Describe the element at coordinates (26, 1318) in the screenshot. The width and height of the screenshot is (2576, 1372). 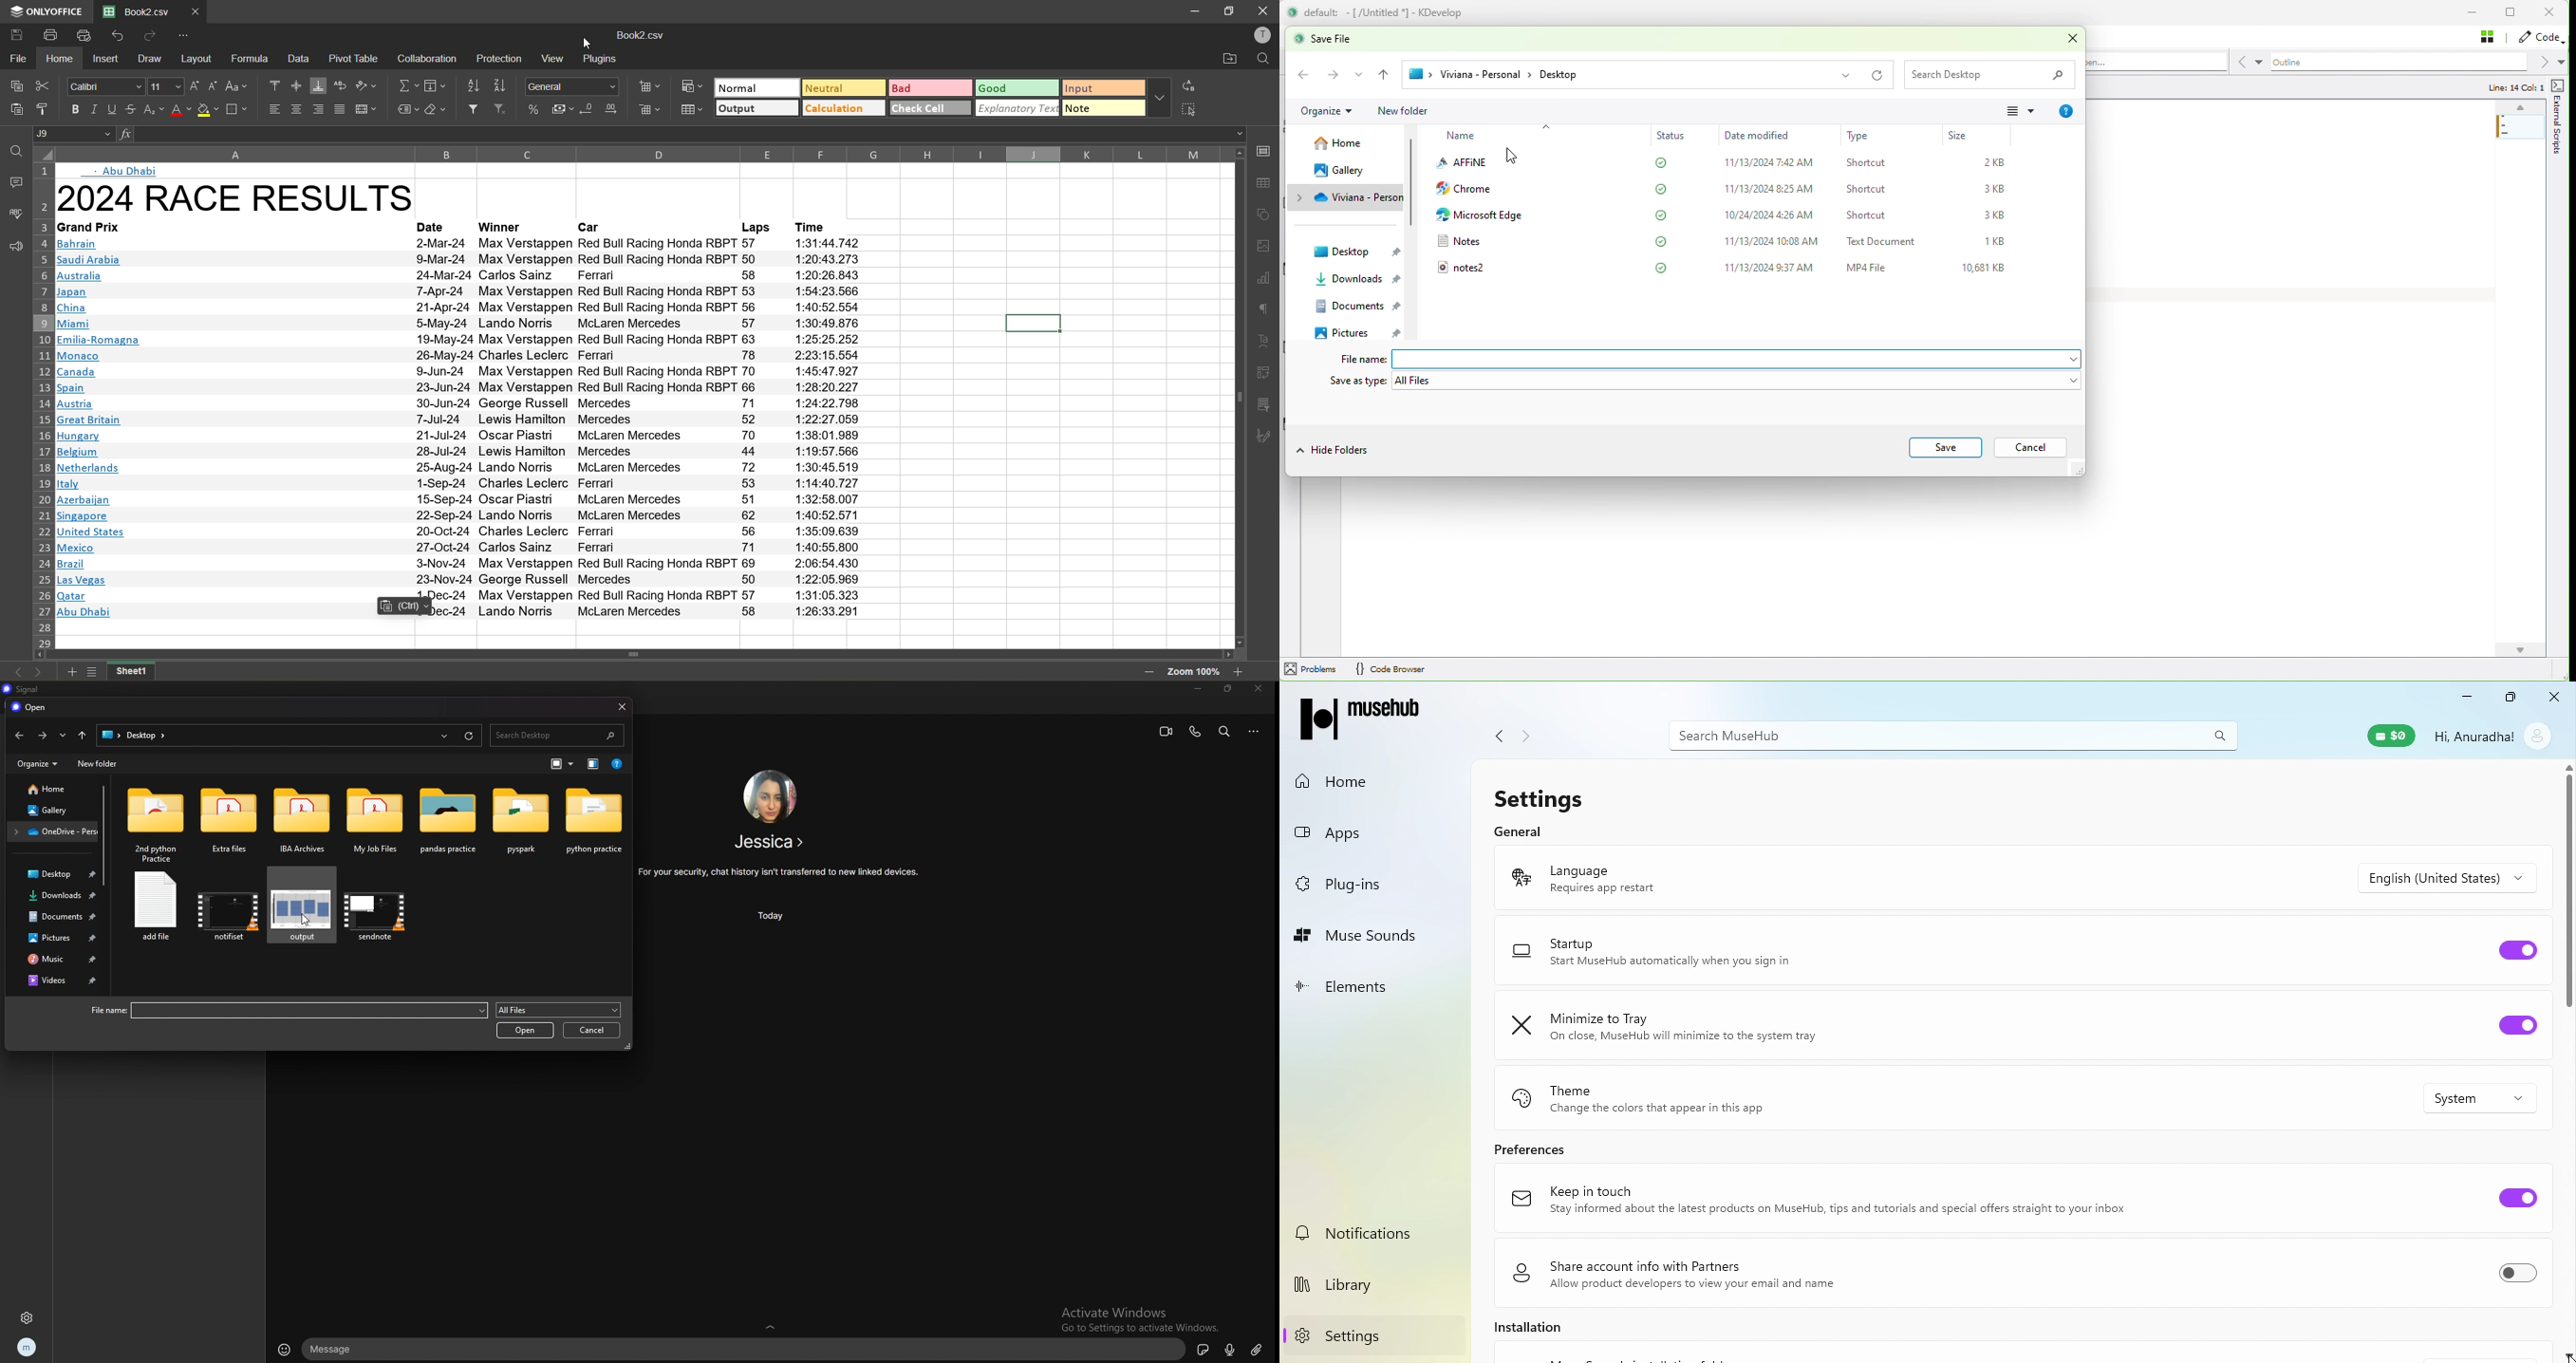
I see `settings` at that location.